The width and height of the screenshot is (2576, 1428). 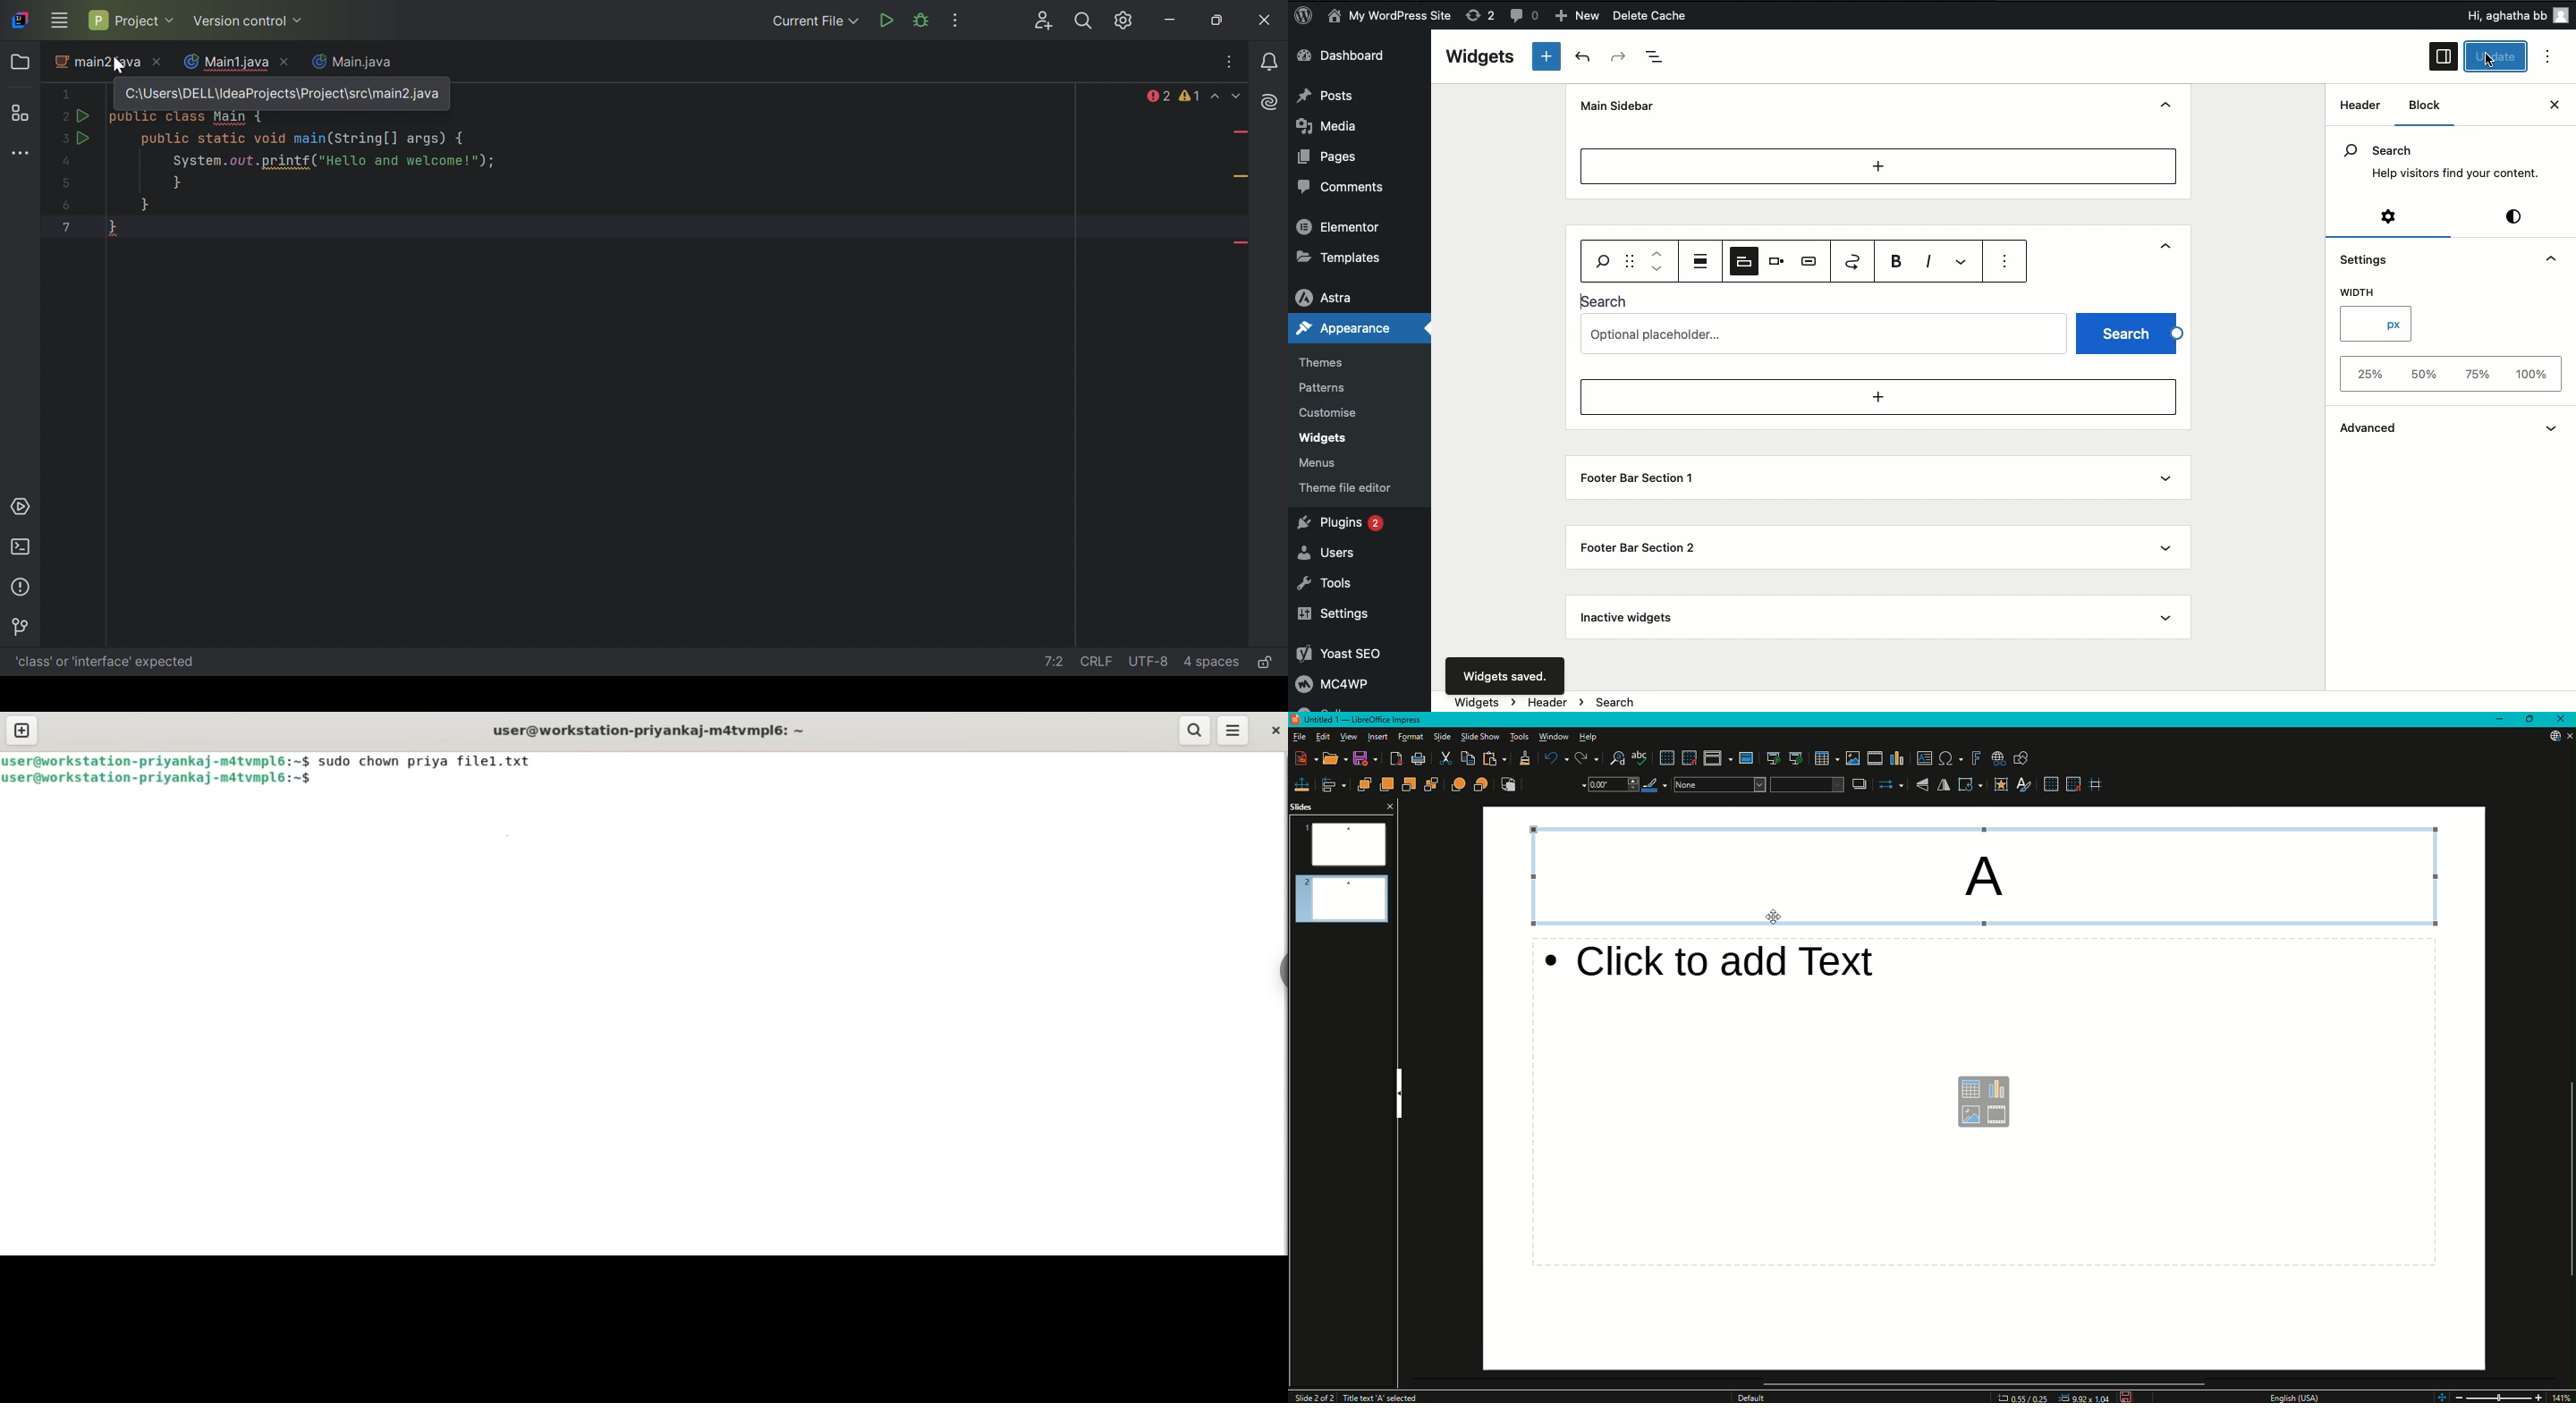 What do you see at coordinates (2074, 785) in the screenshot?
I see `Snap to Grid` at bounding box center [2074, 785].